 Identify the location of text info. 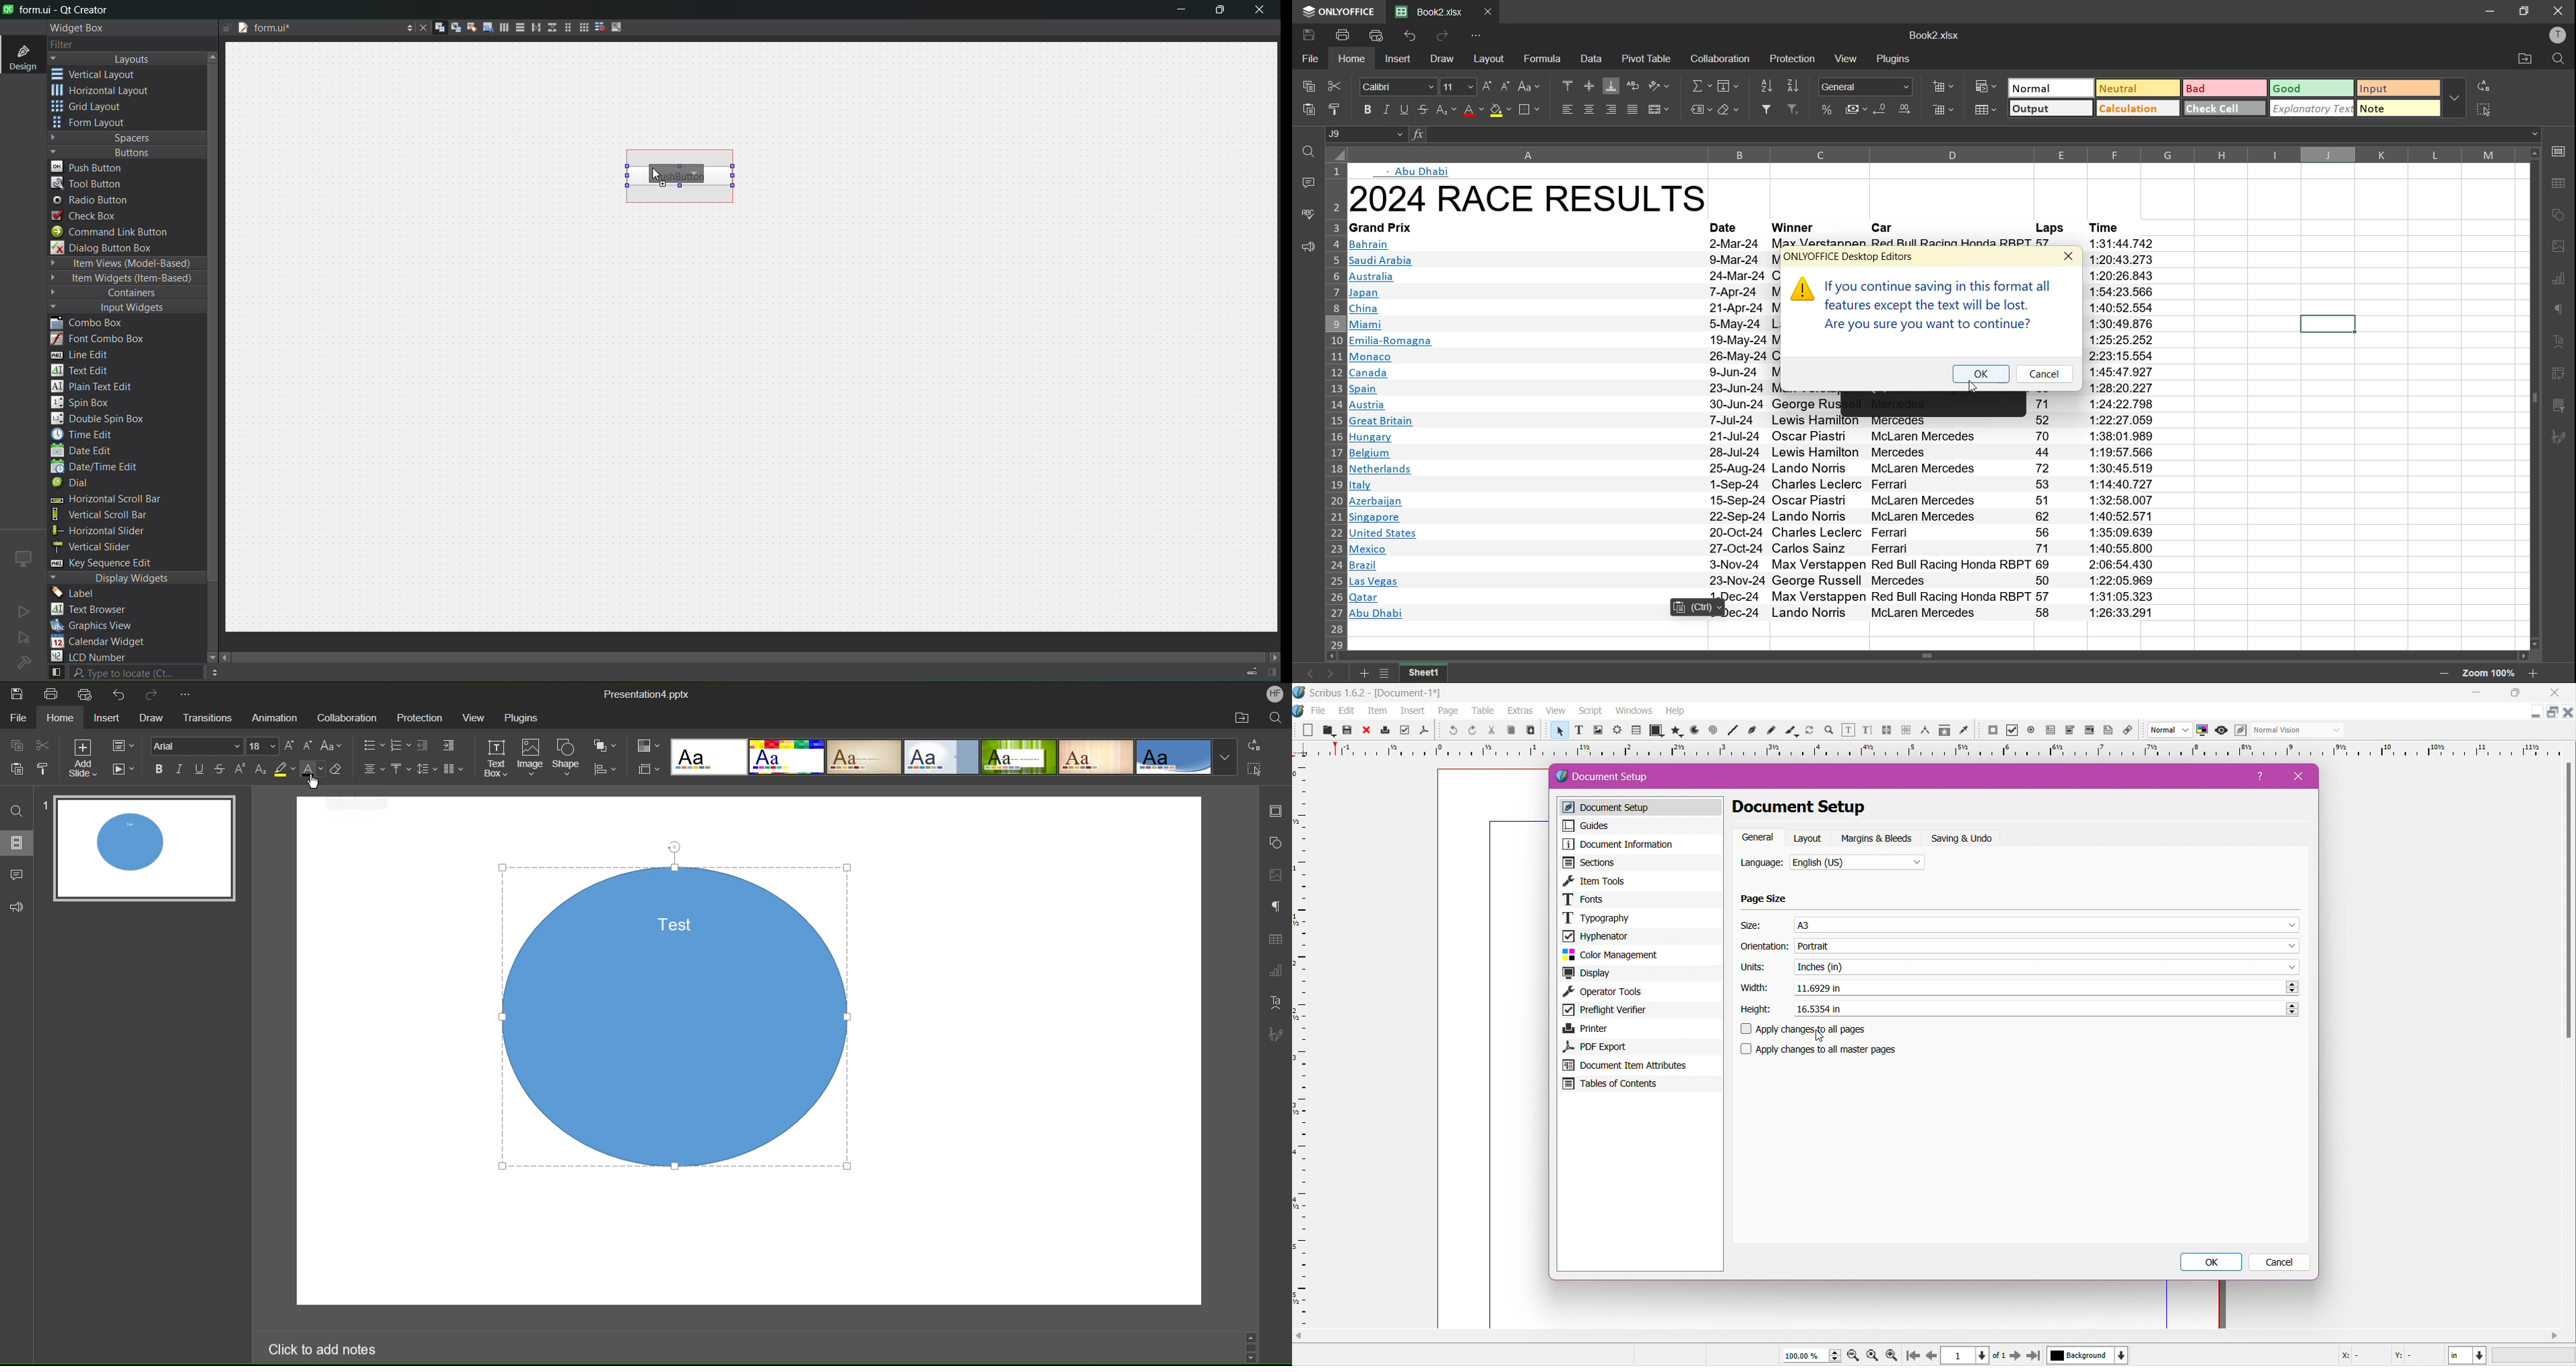
(1758, 549).